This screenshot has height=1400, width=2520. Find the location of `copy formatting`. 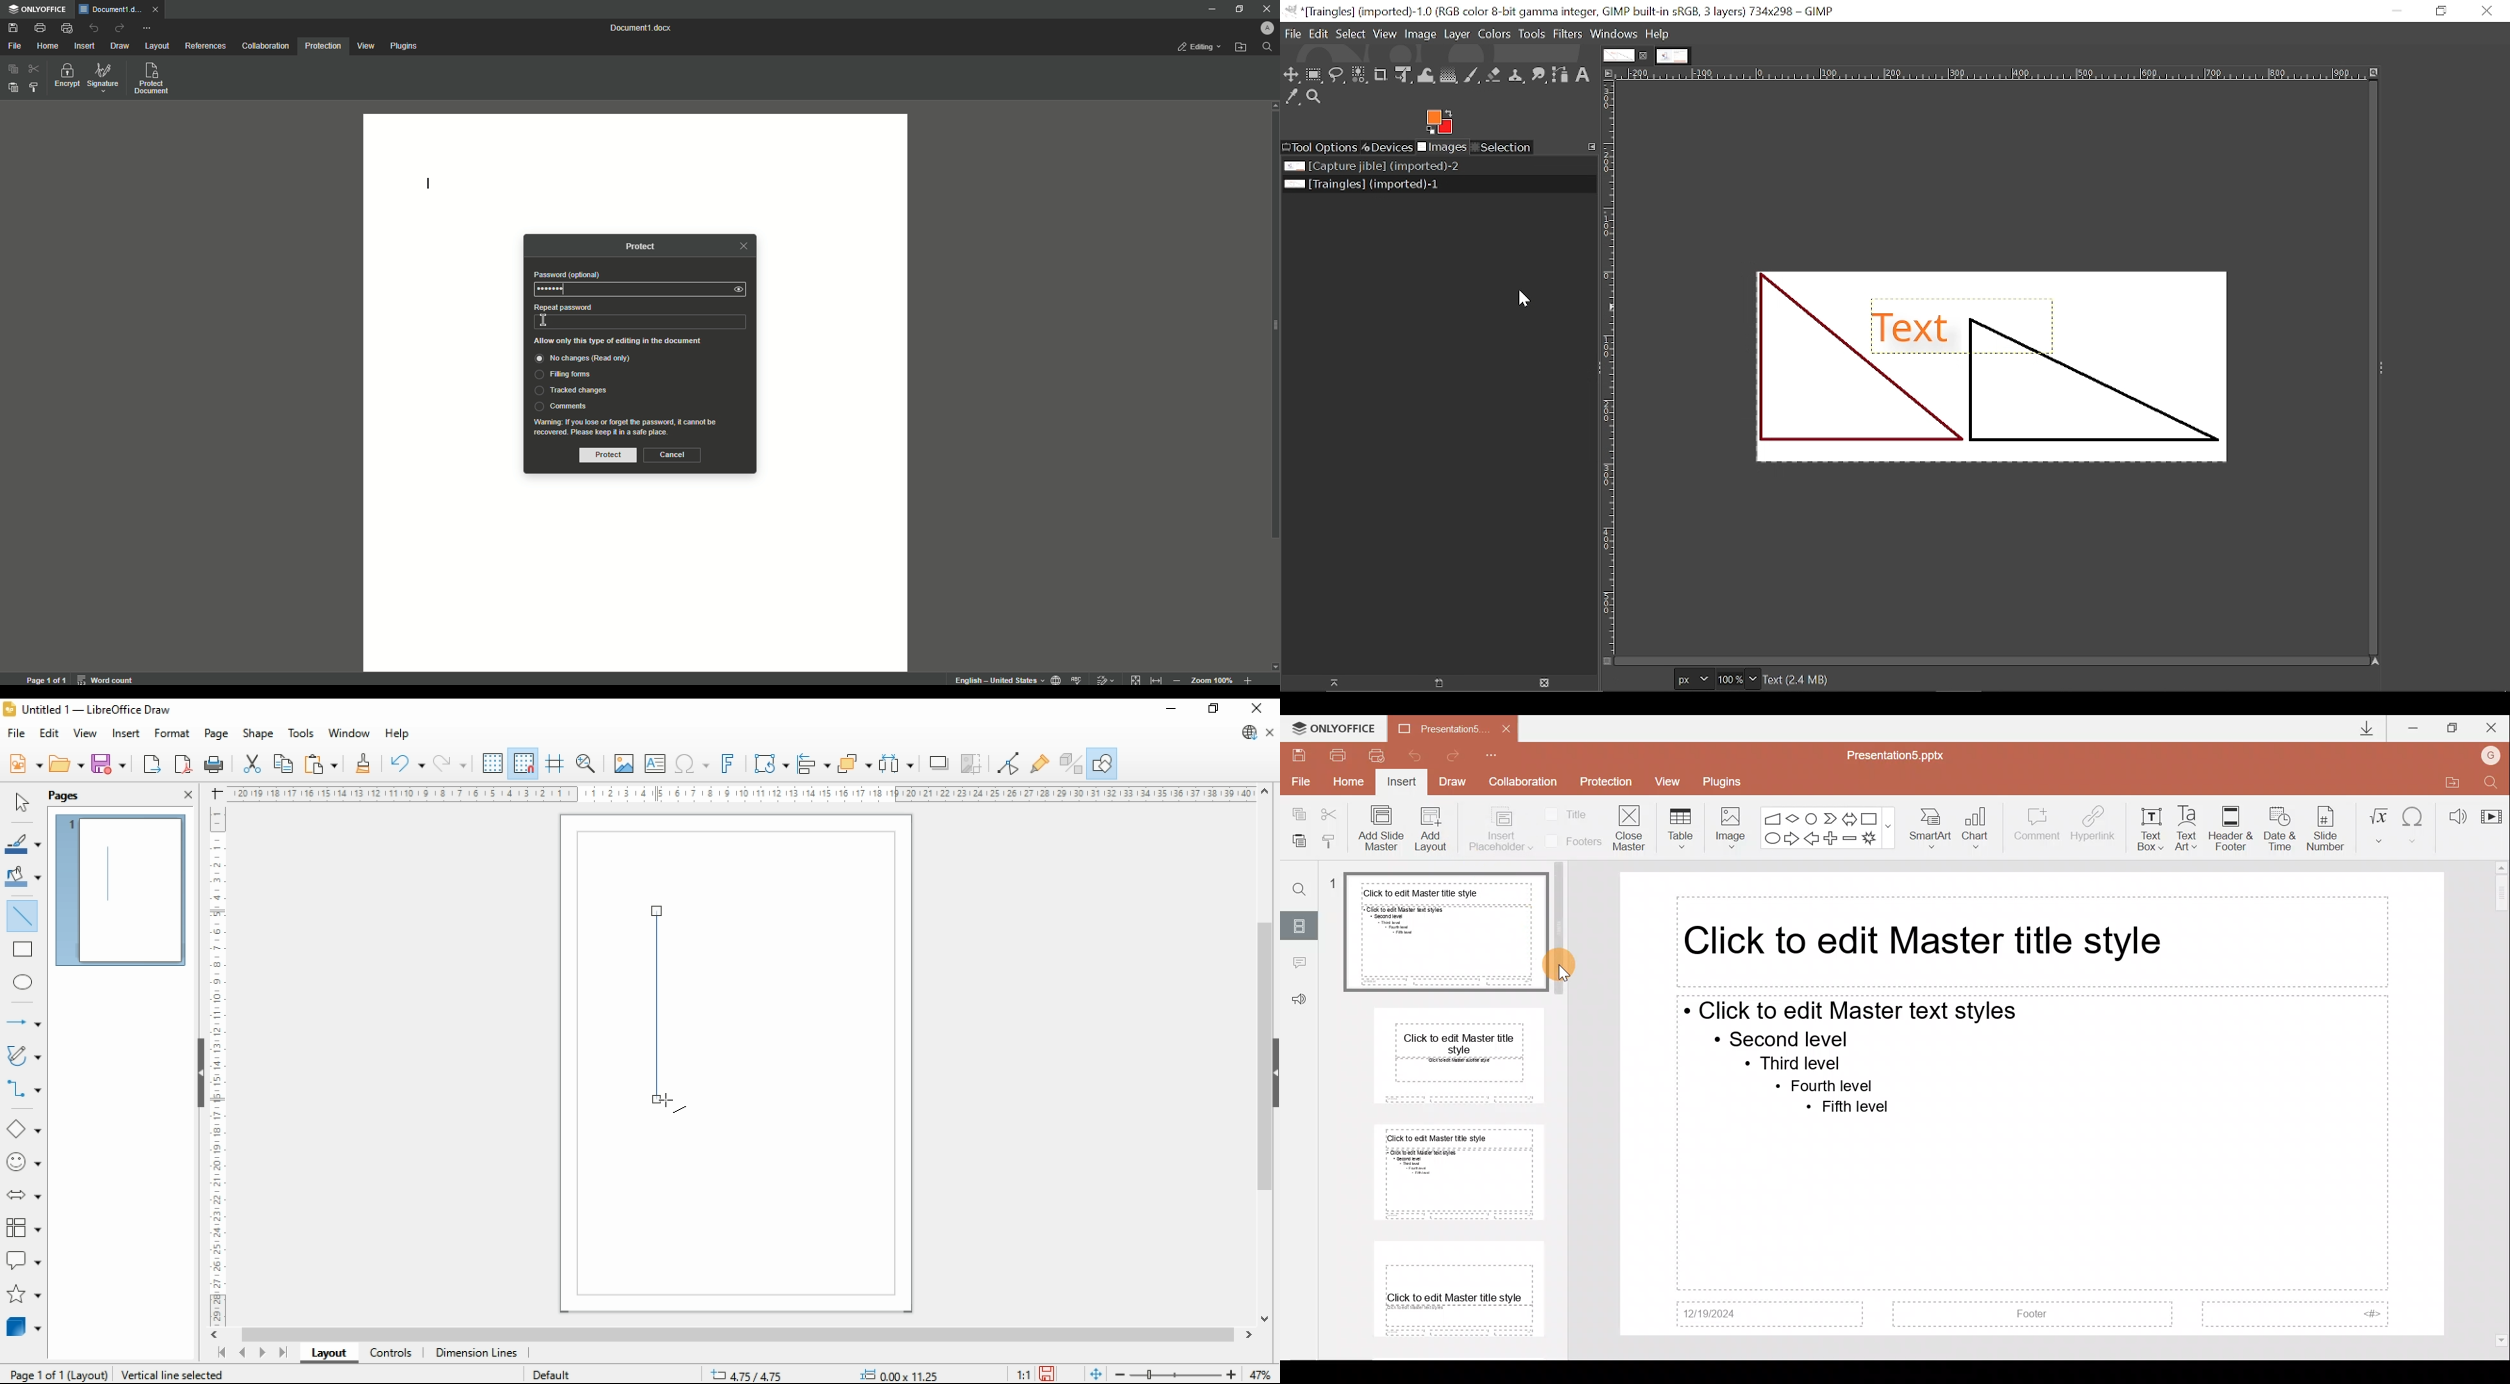

copy formatting is located at coordinates (364, 764).